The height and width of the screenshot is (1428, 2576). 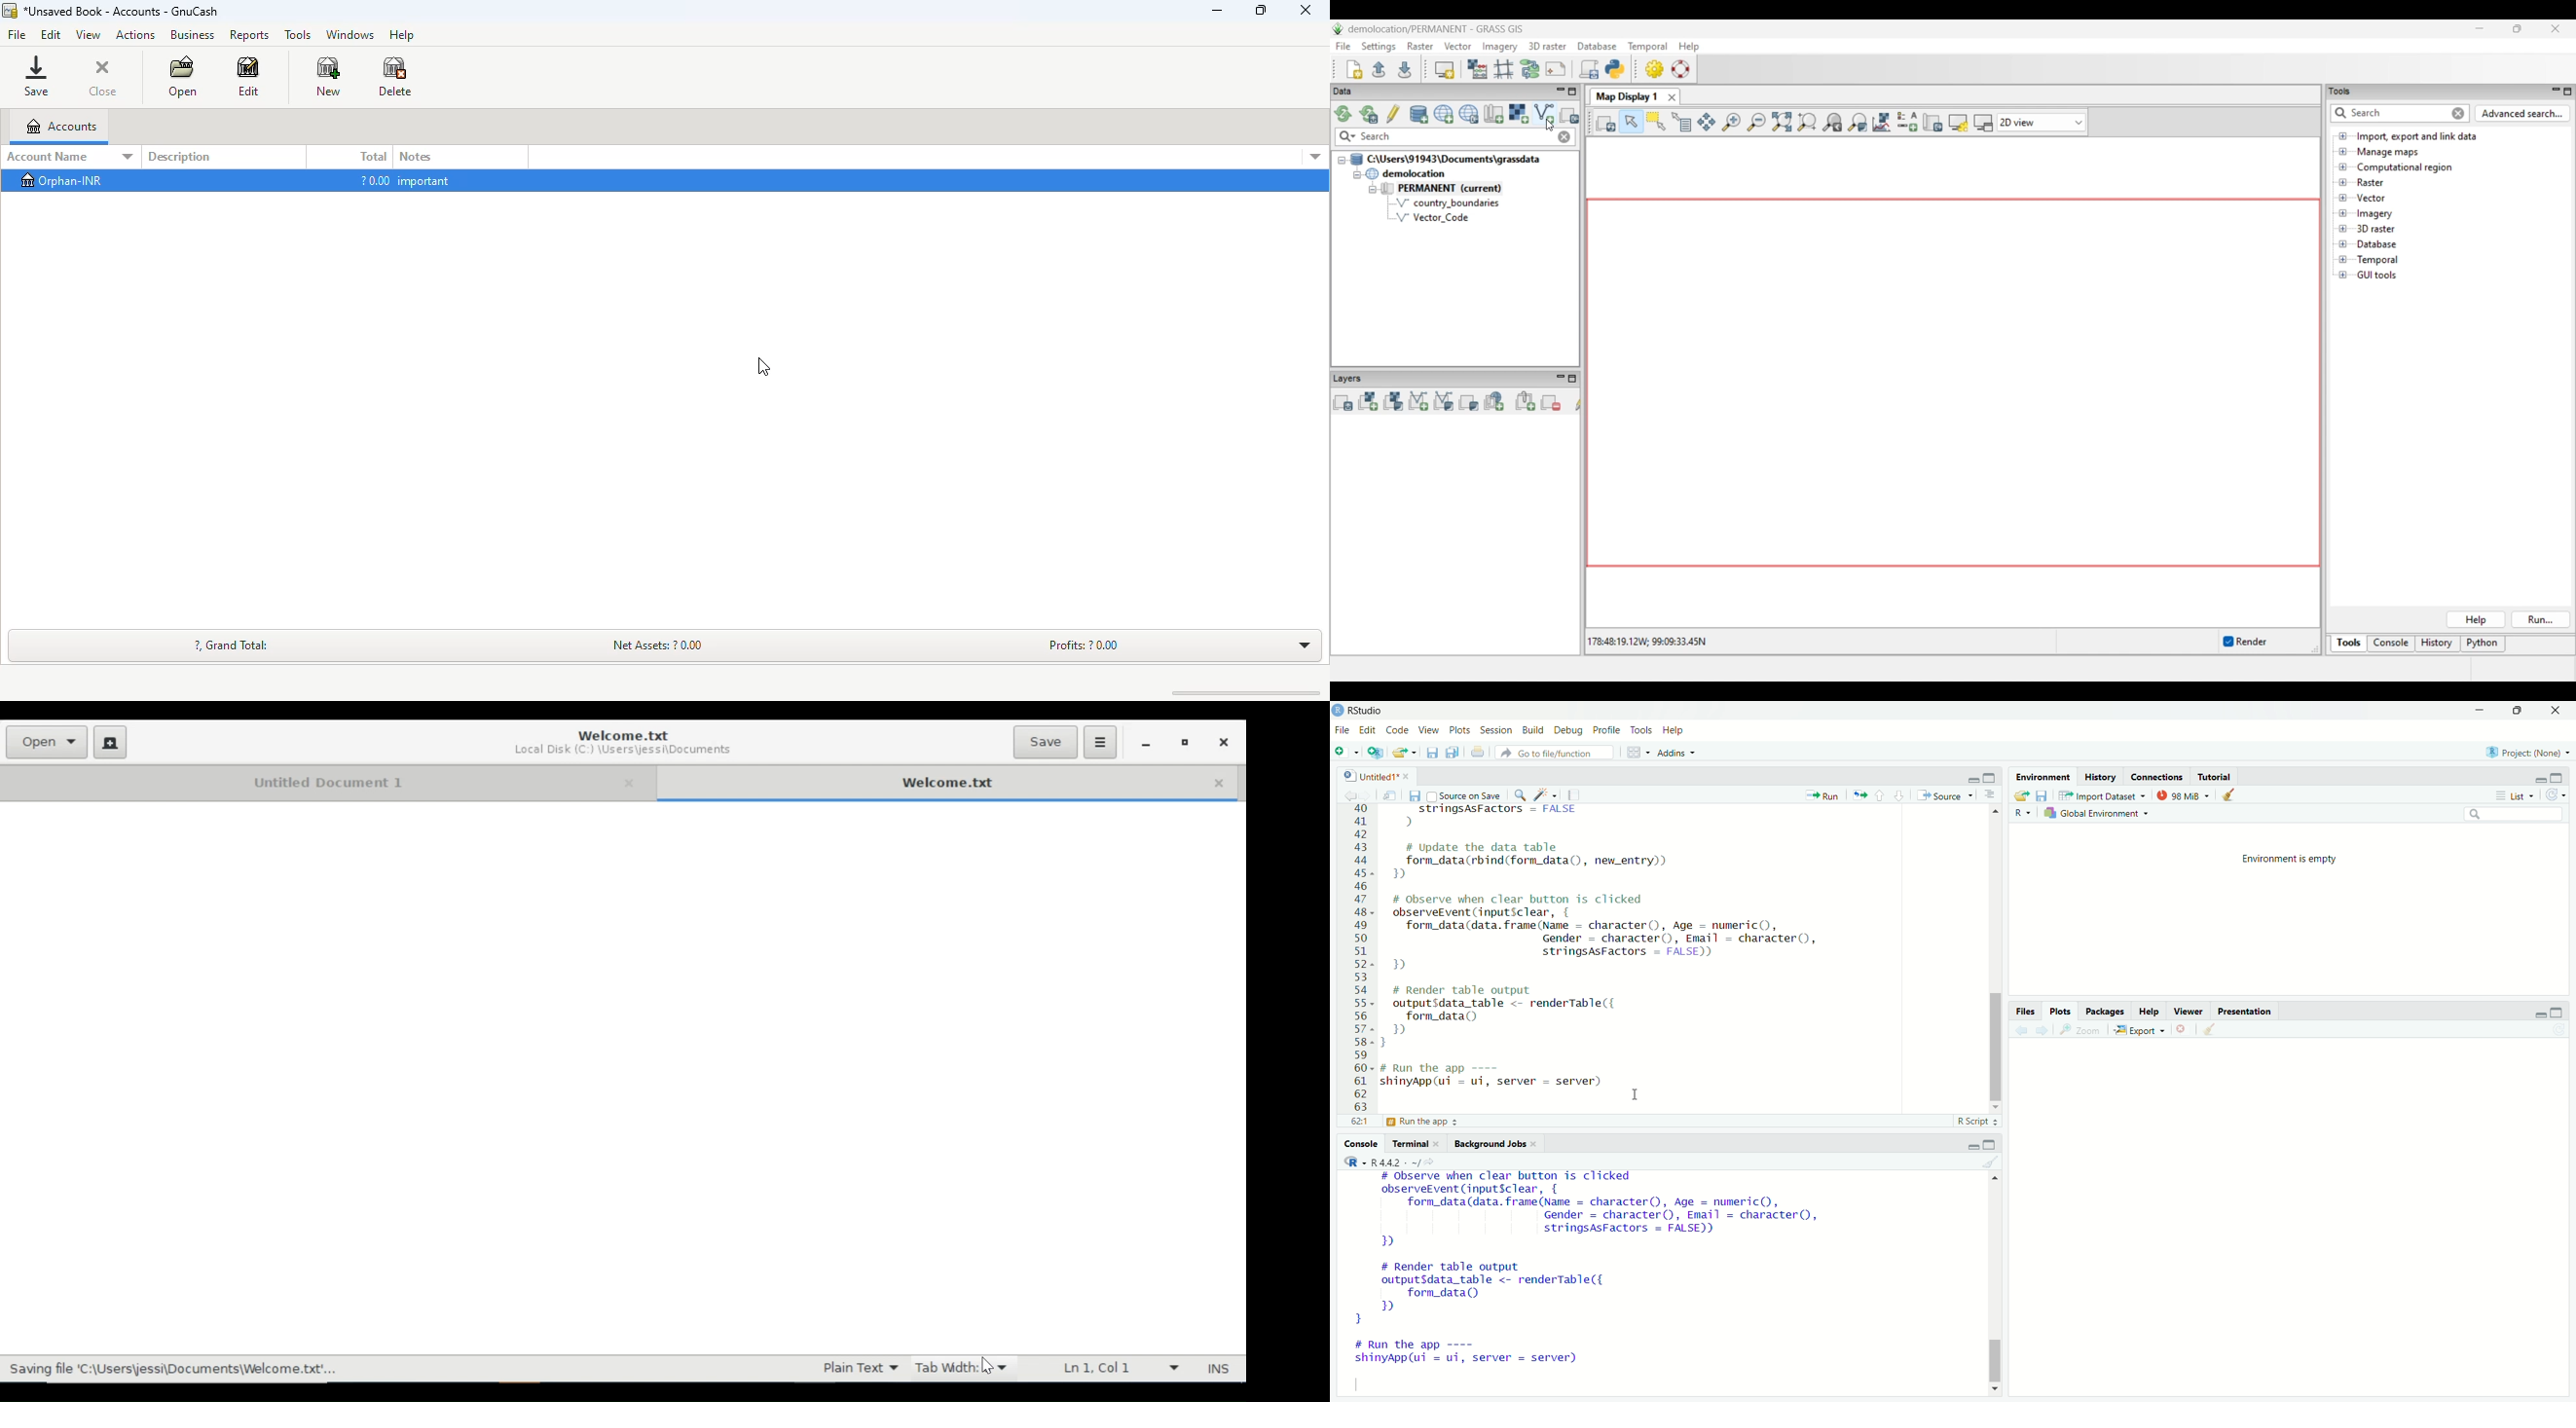 I want to click on view the current working directory, so click(x=1434, y=1162).